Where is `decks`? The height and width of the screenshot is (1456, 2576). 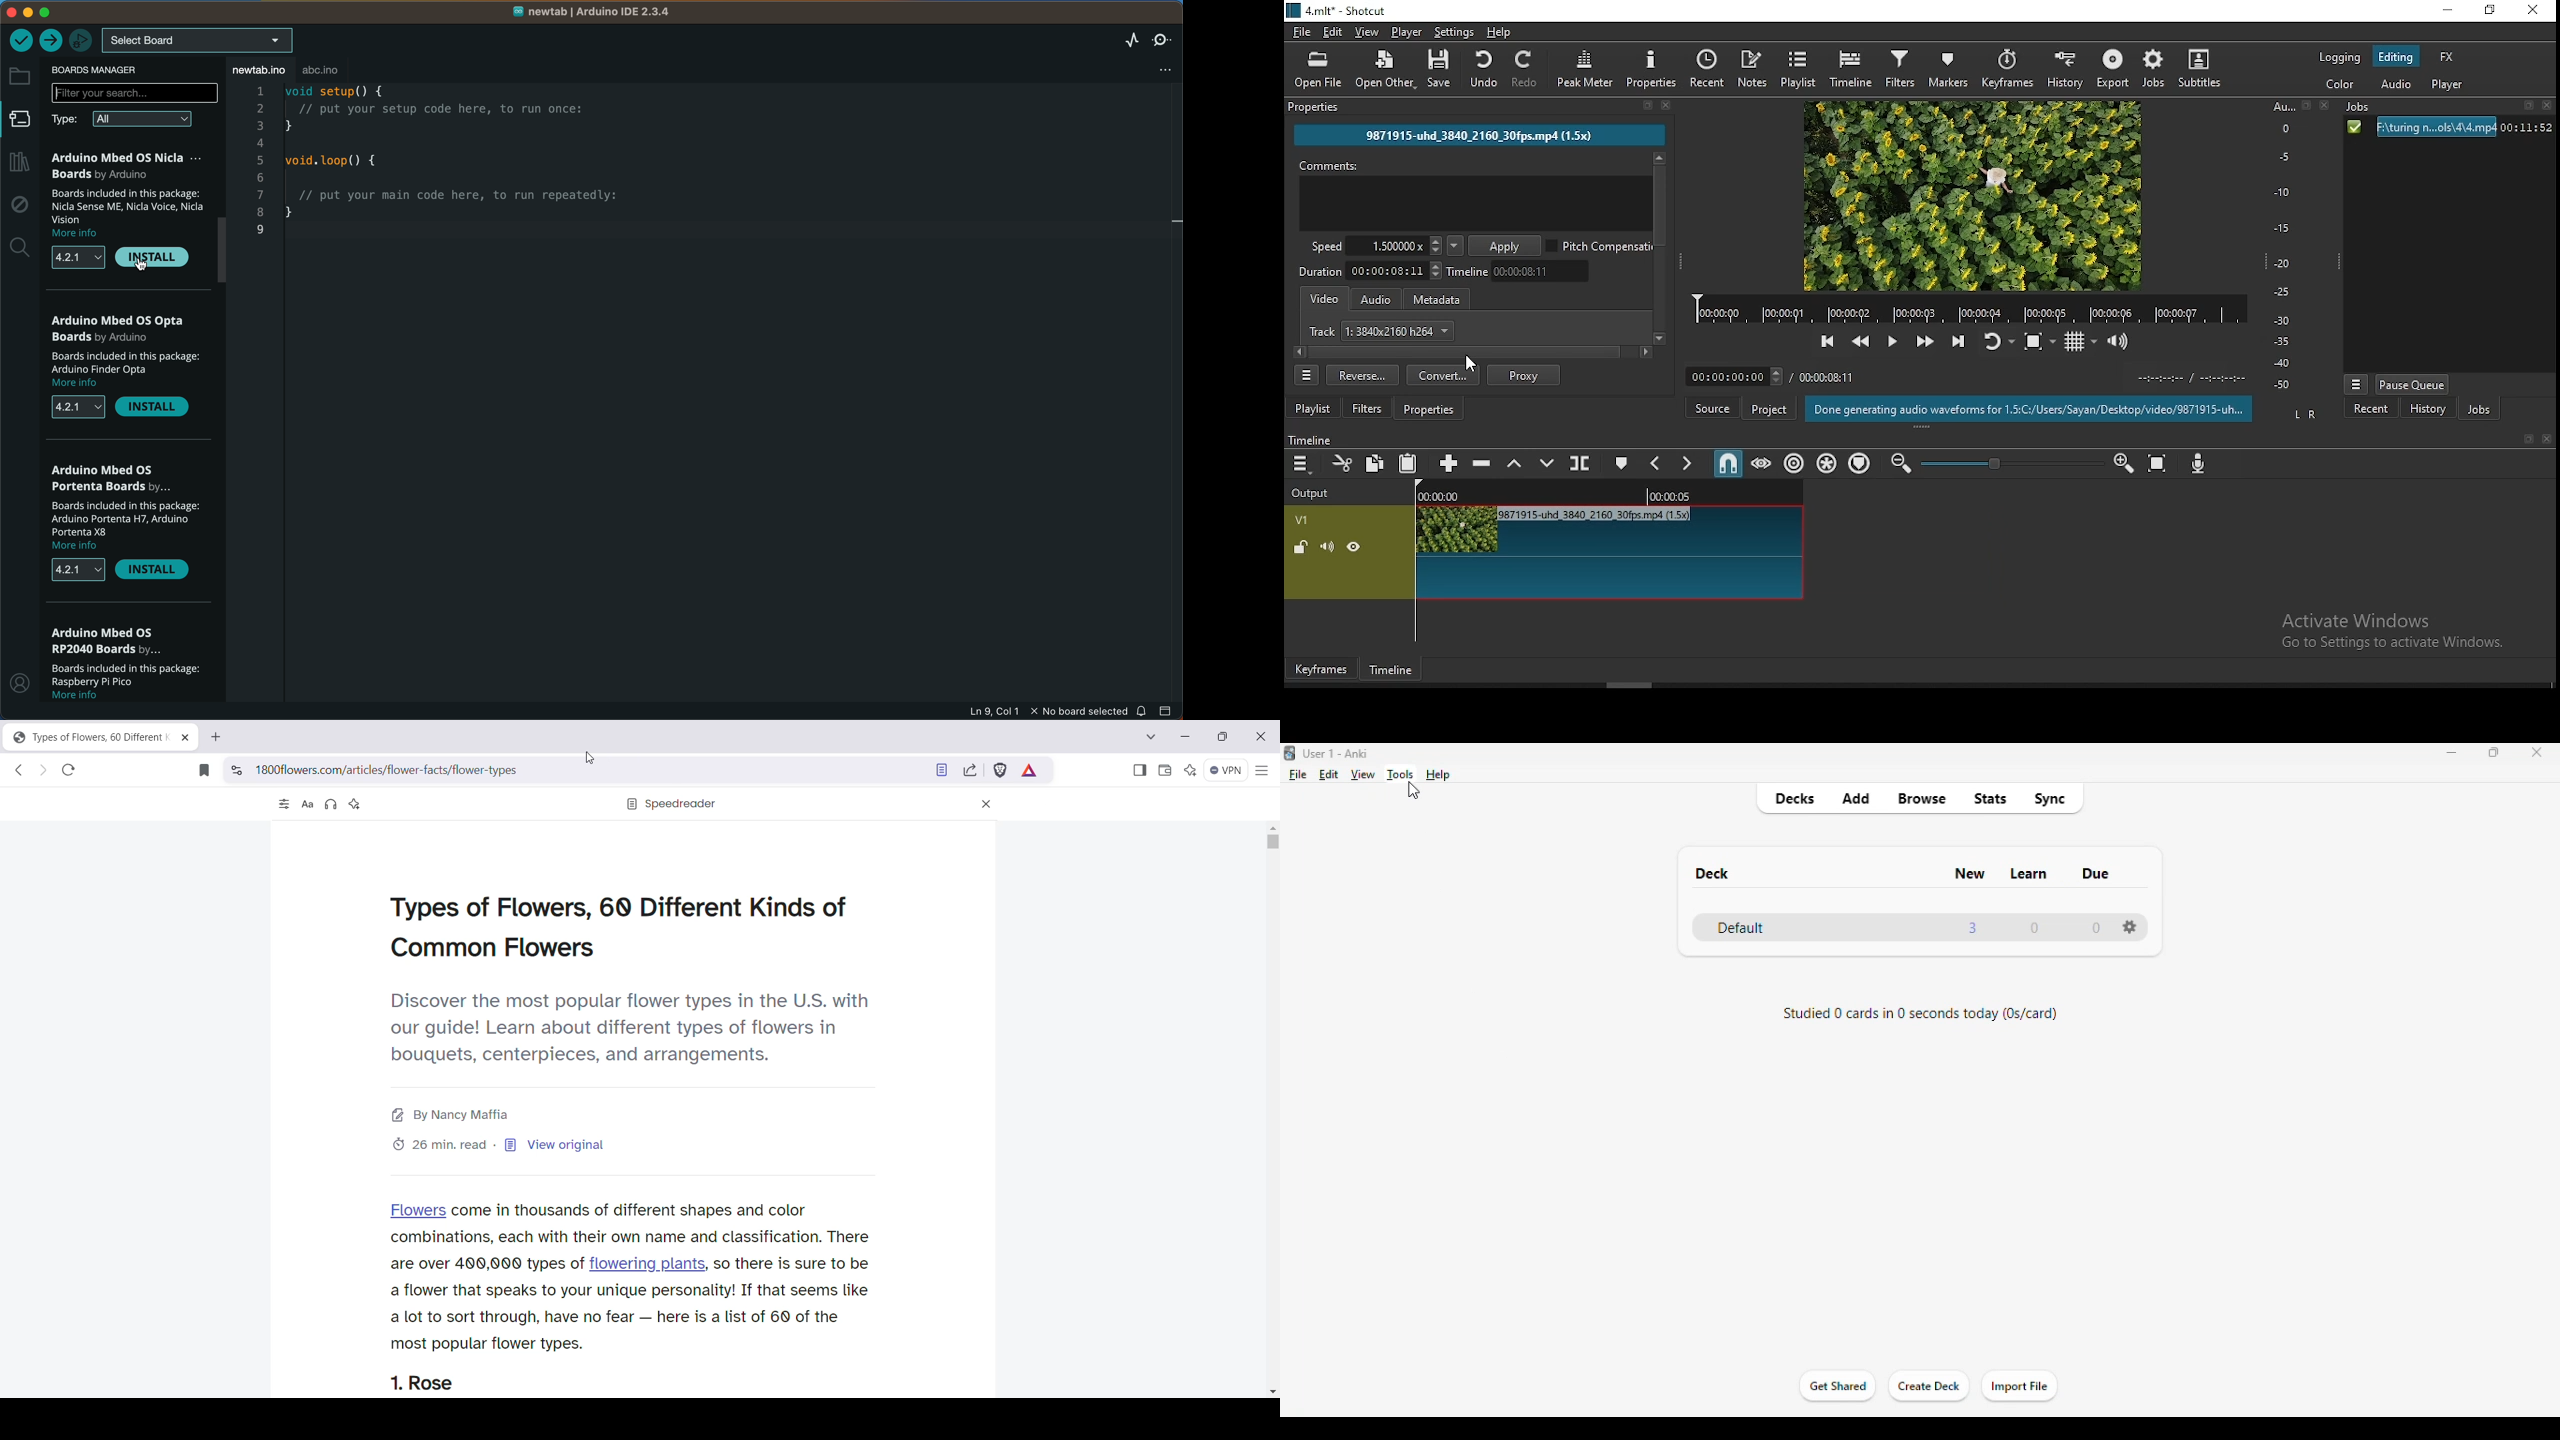 decks is located at coordinates (1795, 799).